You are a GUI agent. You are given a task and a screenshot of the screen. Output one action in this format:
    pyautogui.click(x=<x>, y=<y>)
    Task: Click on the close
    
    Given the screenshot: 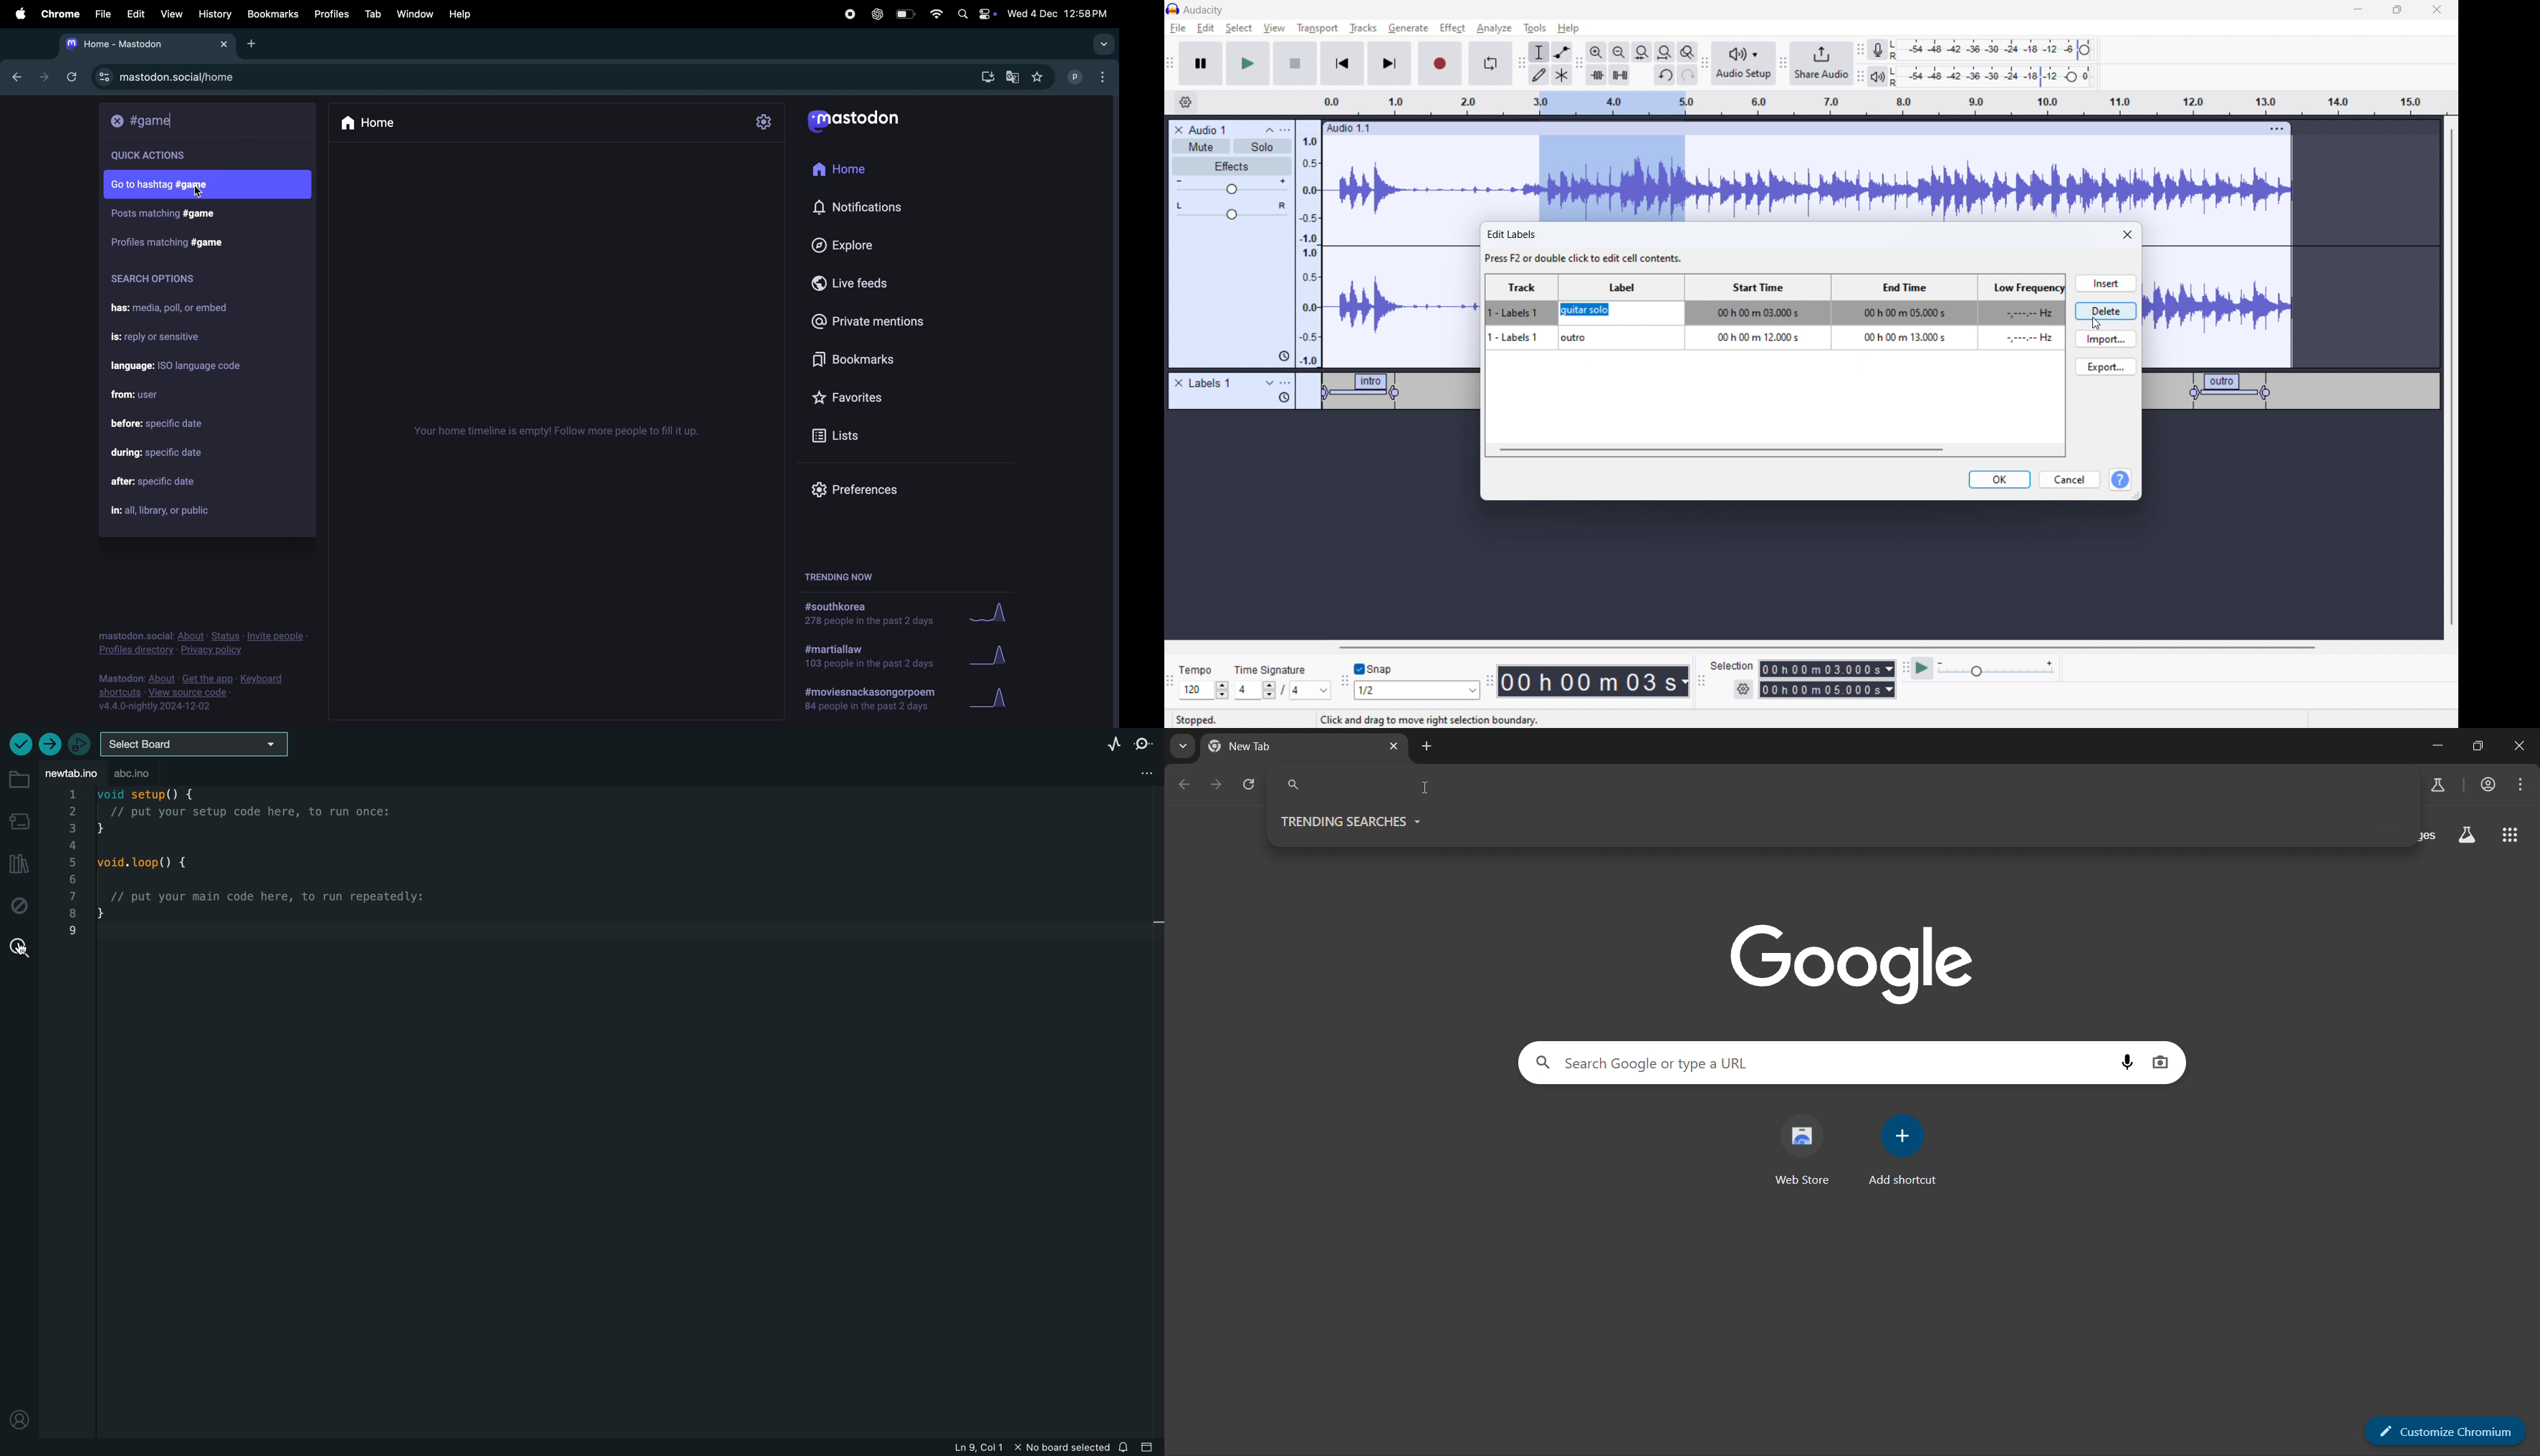 What is the action you would take?
    pyautogui.click(x=2129, y=235)
    